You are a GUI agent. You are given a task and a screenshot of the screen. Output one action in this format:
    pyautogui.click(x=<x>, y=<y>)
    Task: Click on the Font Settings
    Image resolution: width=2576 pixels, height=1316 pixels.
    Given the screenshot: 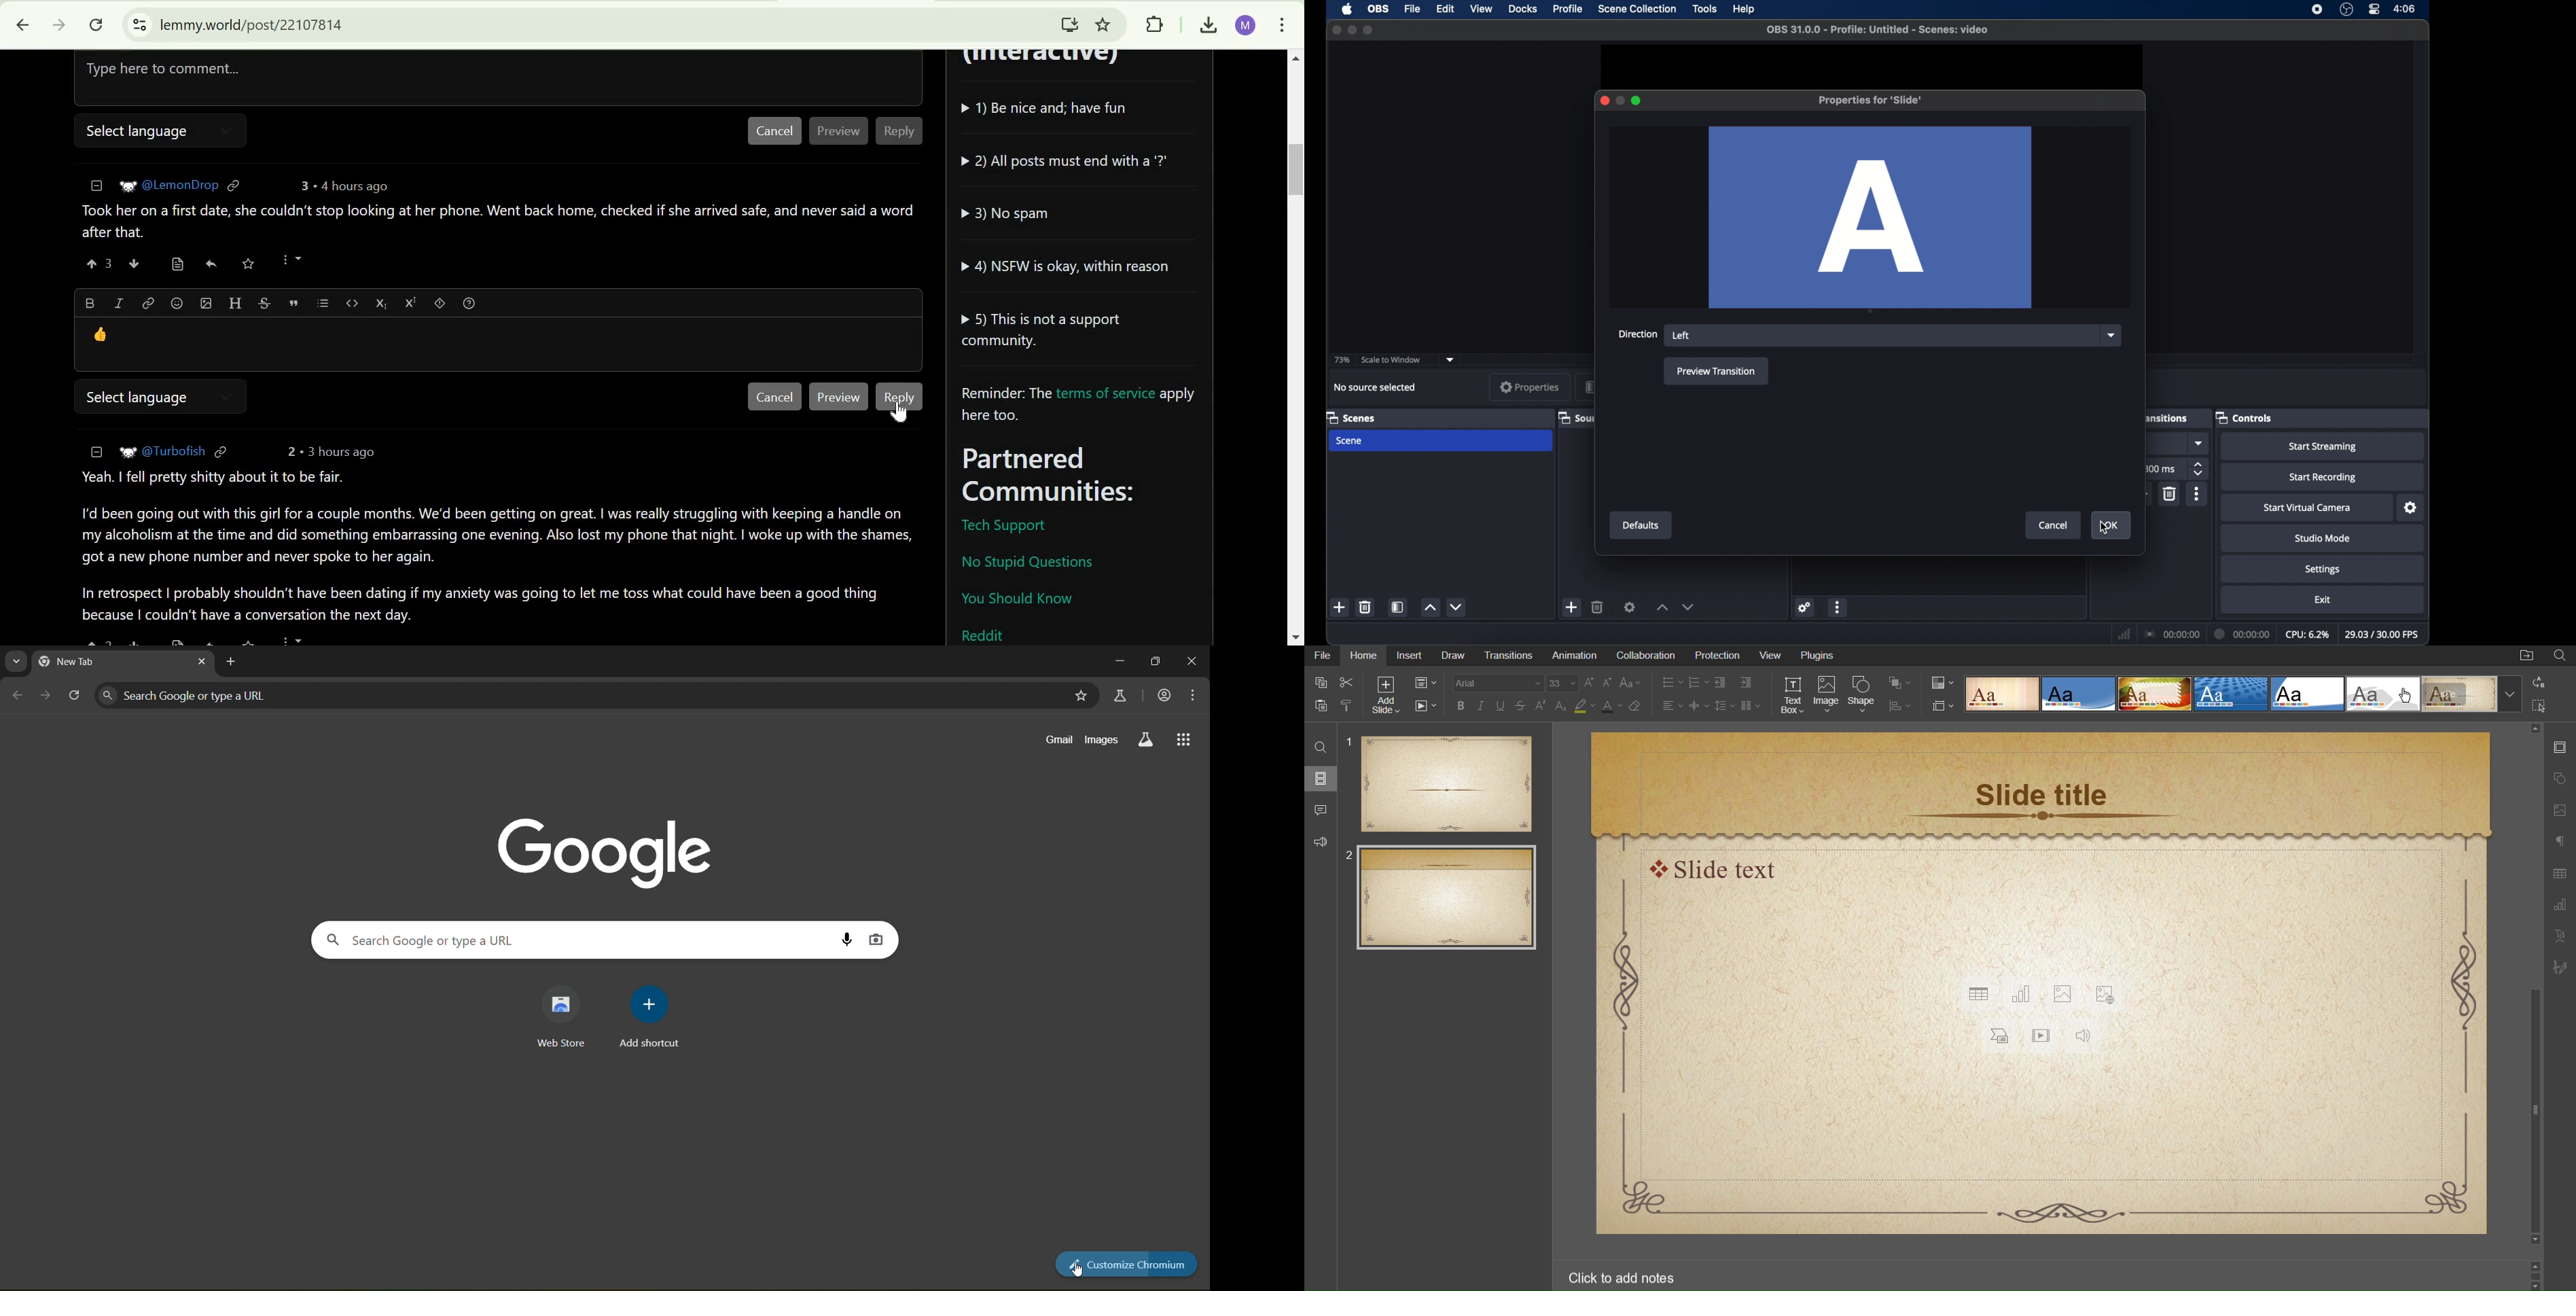 What is the action you would take?
    pyautogui.click(x=1516, y=684)
    